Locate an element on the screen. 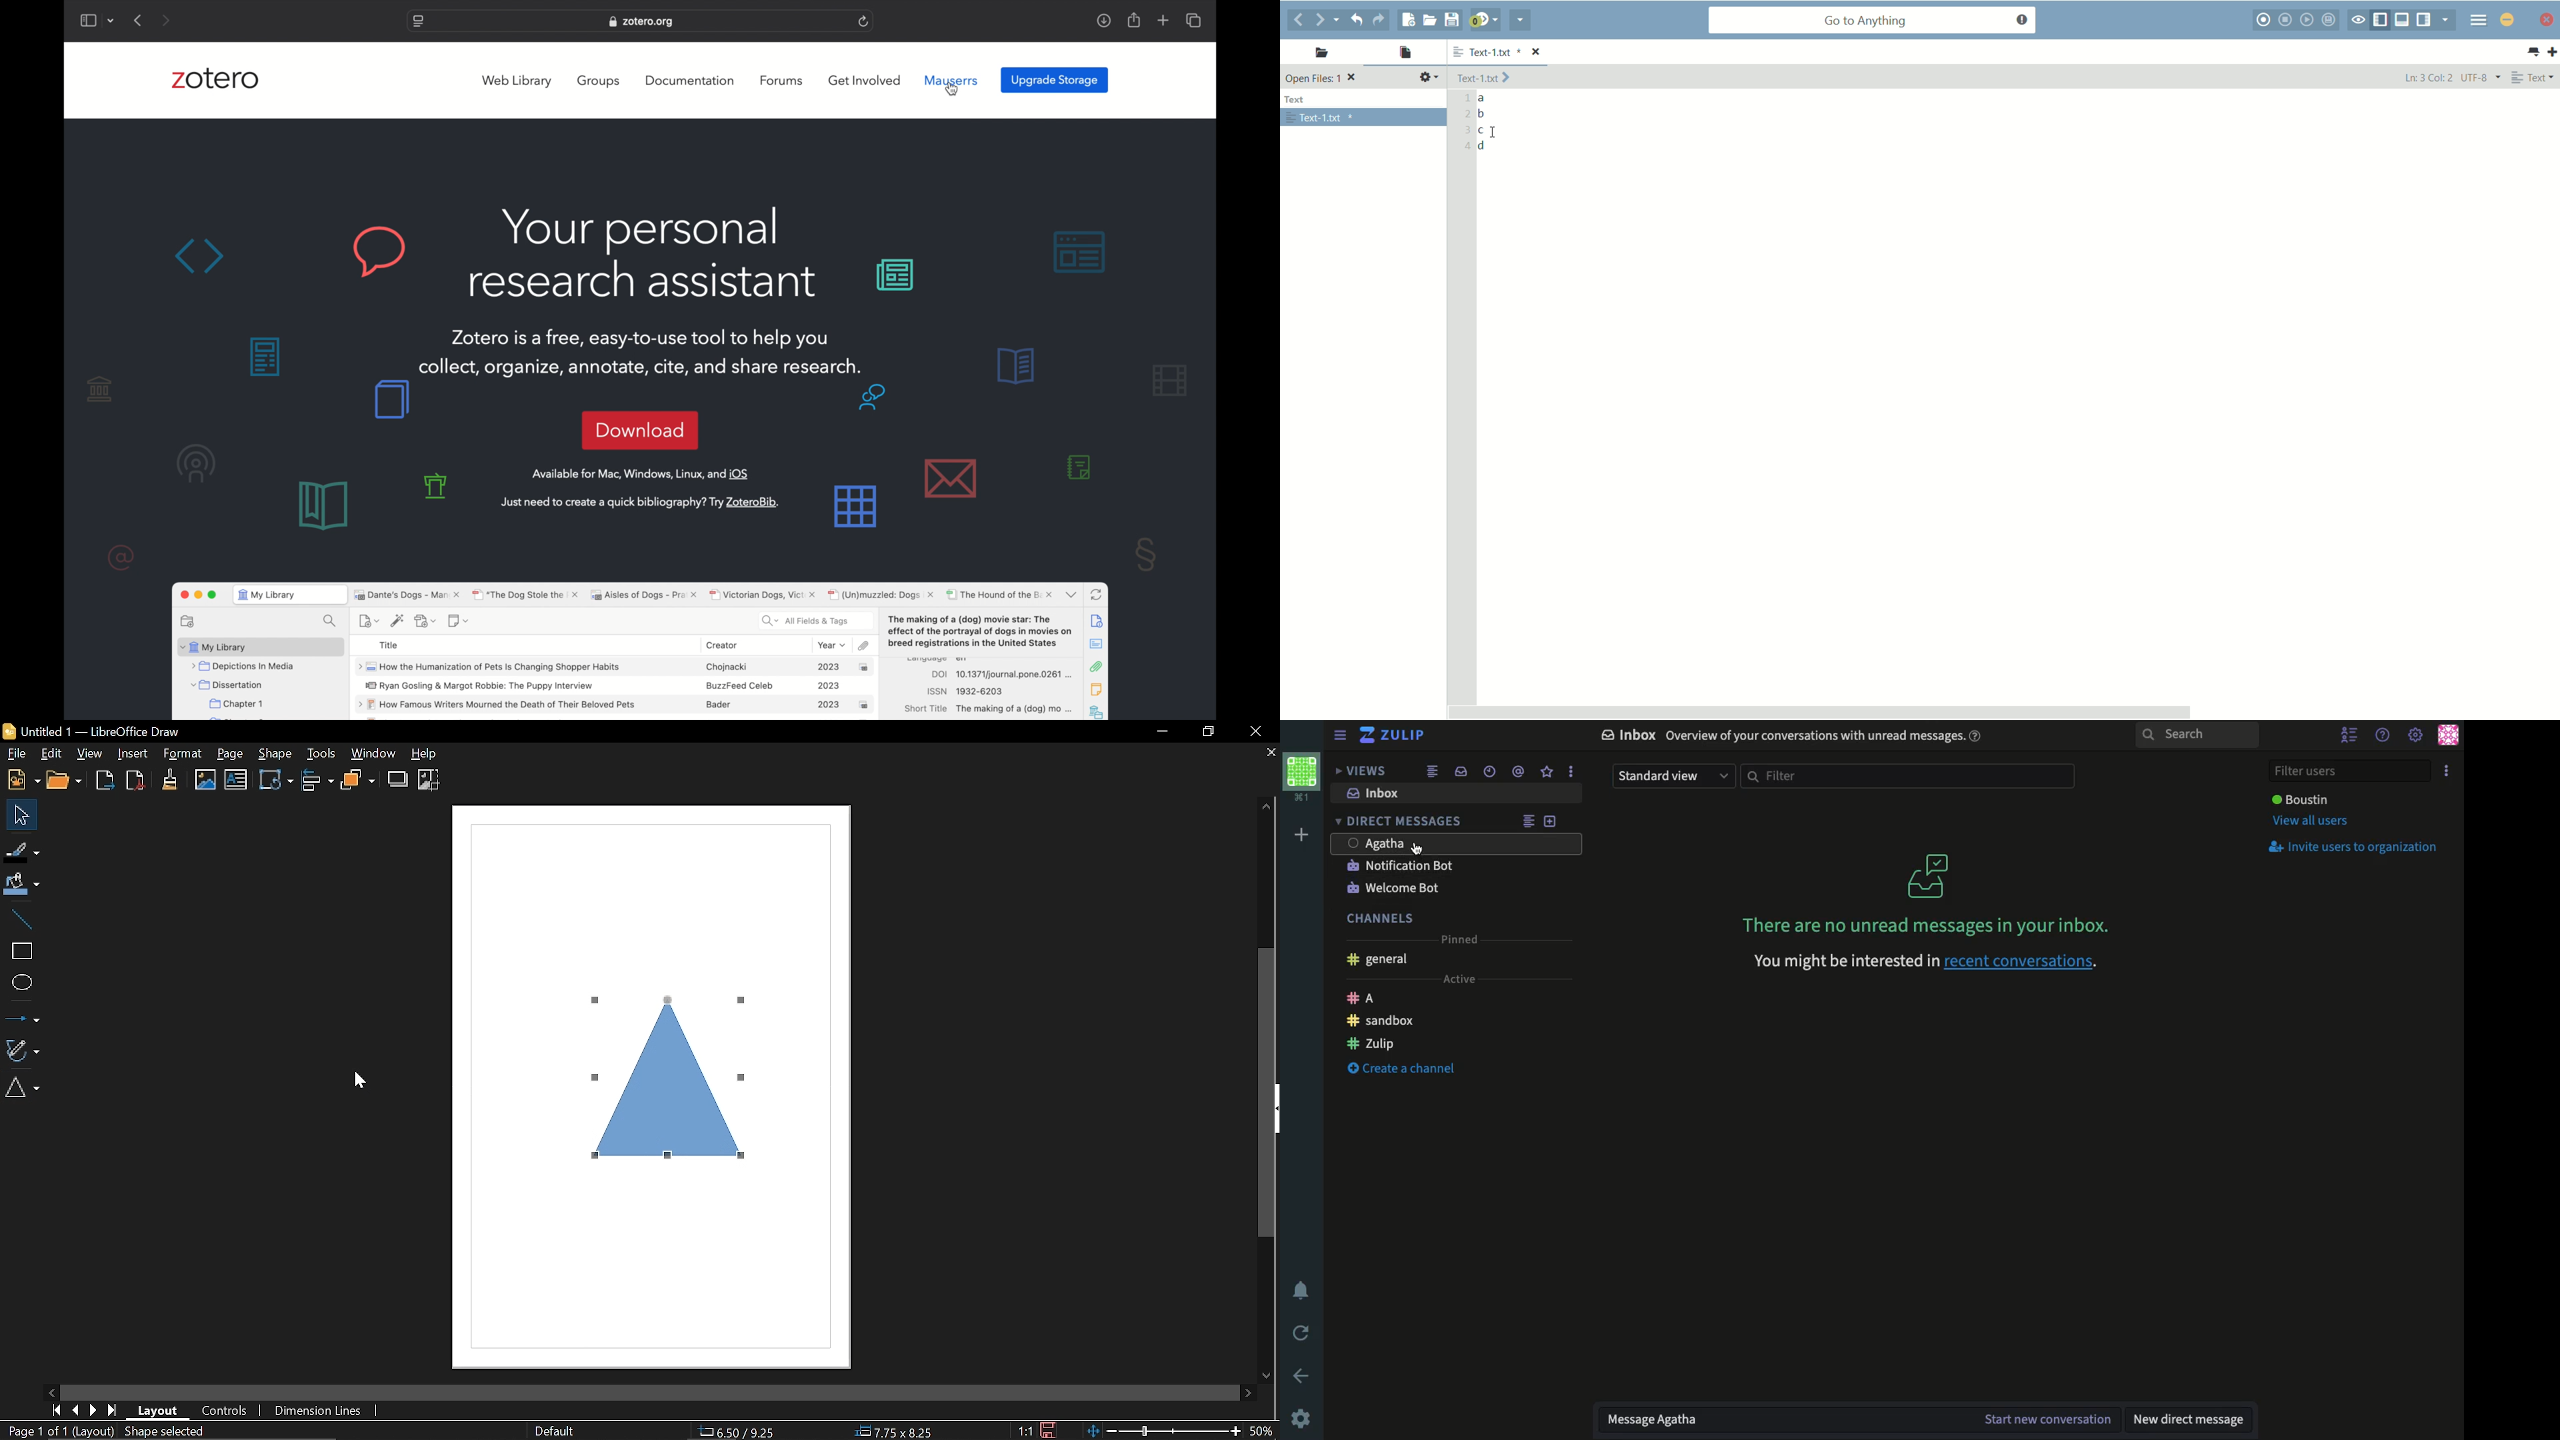 Image resolution: width=2576 pixels, height=1456 pixels. Move up is located at coordinates (1267, 806).